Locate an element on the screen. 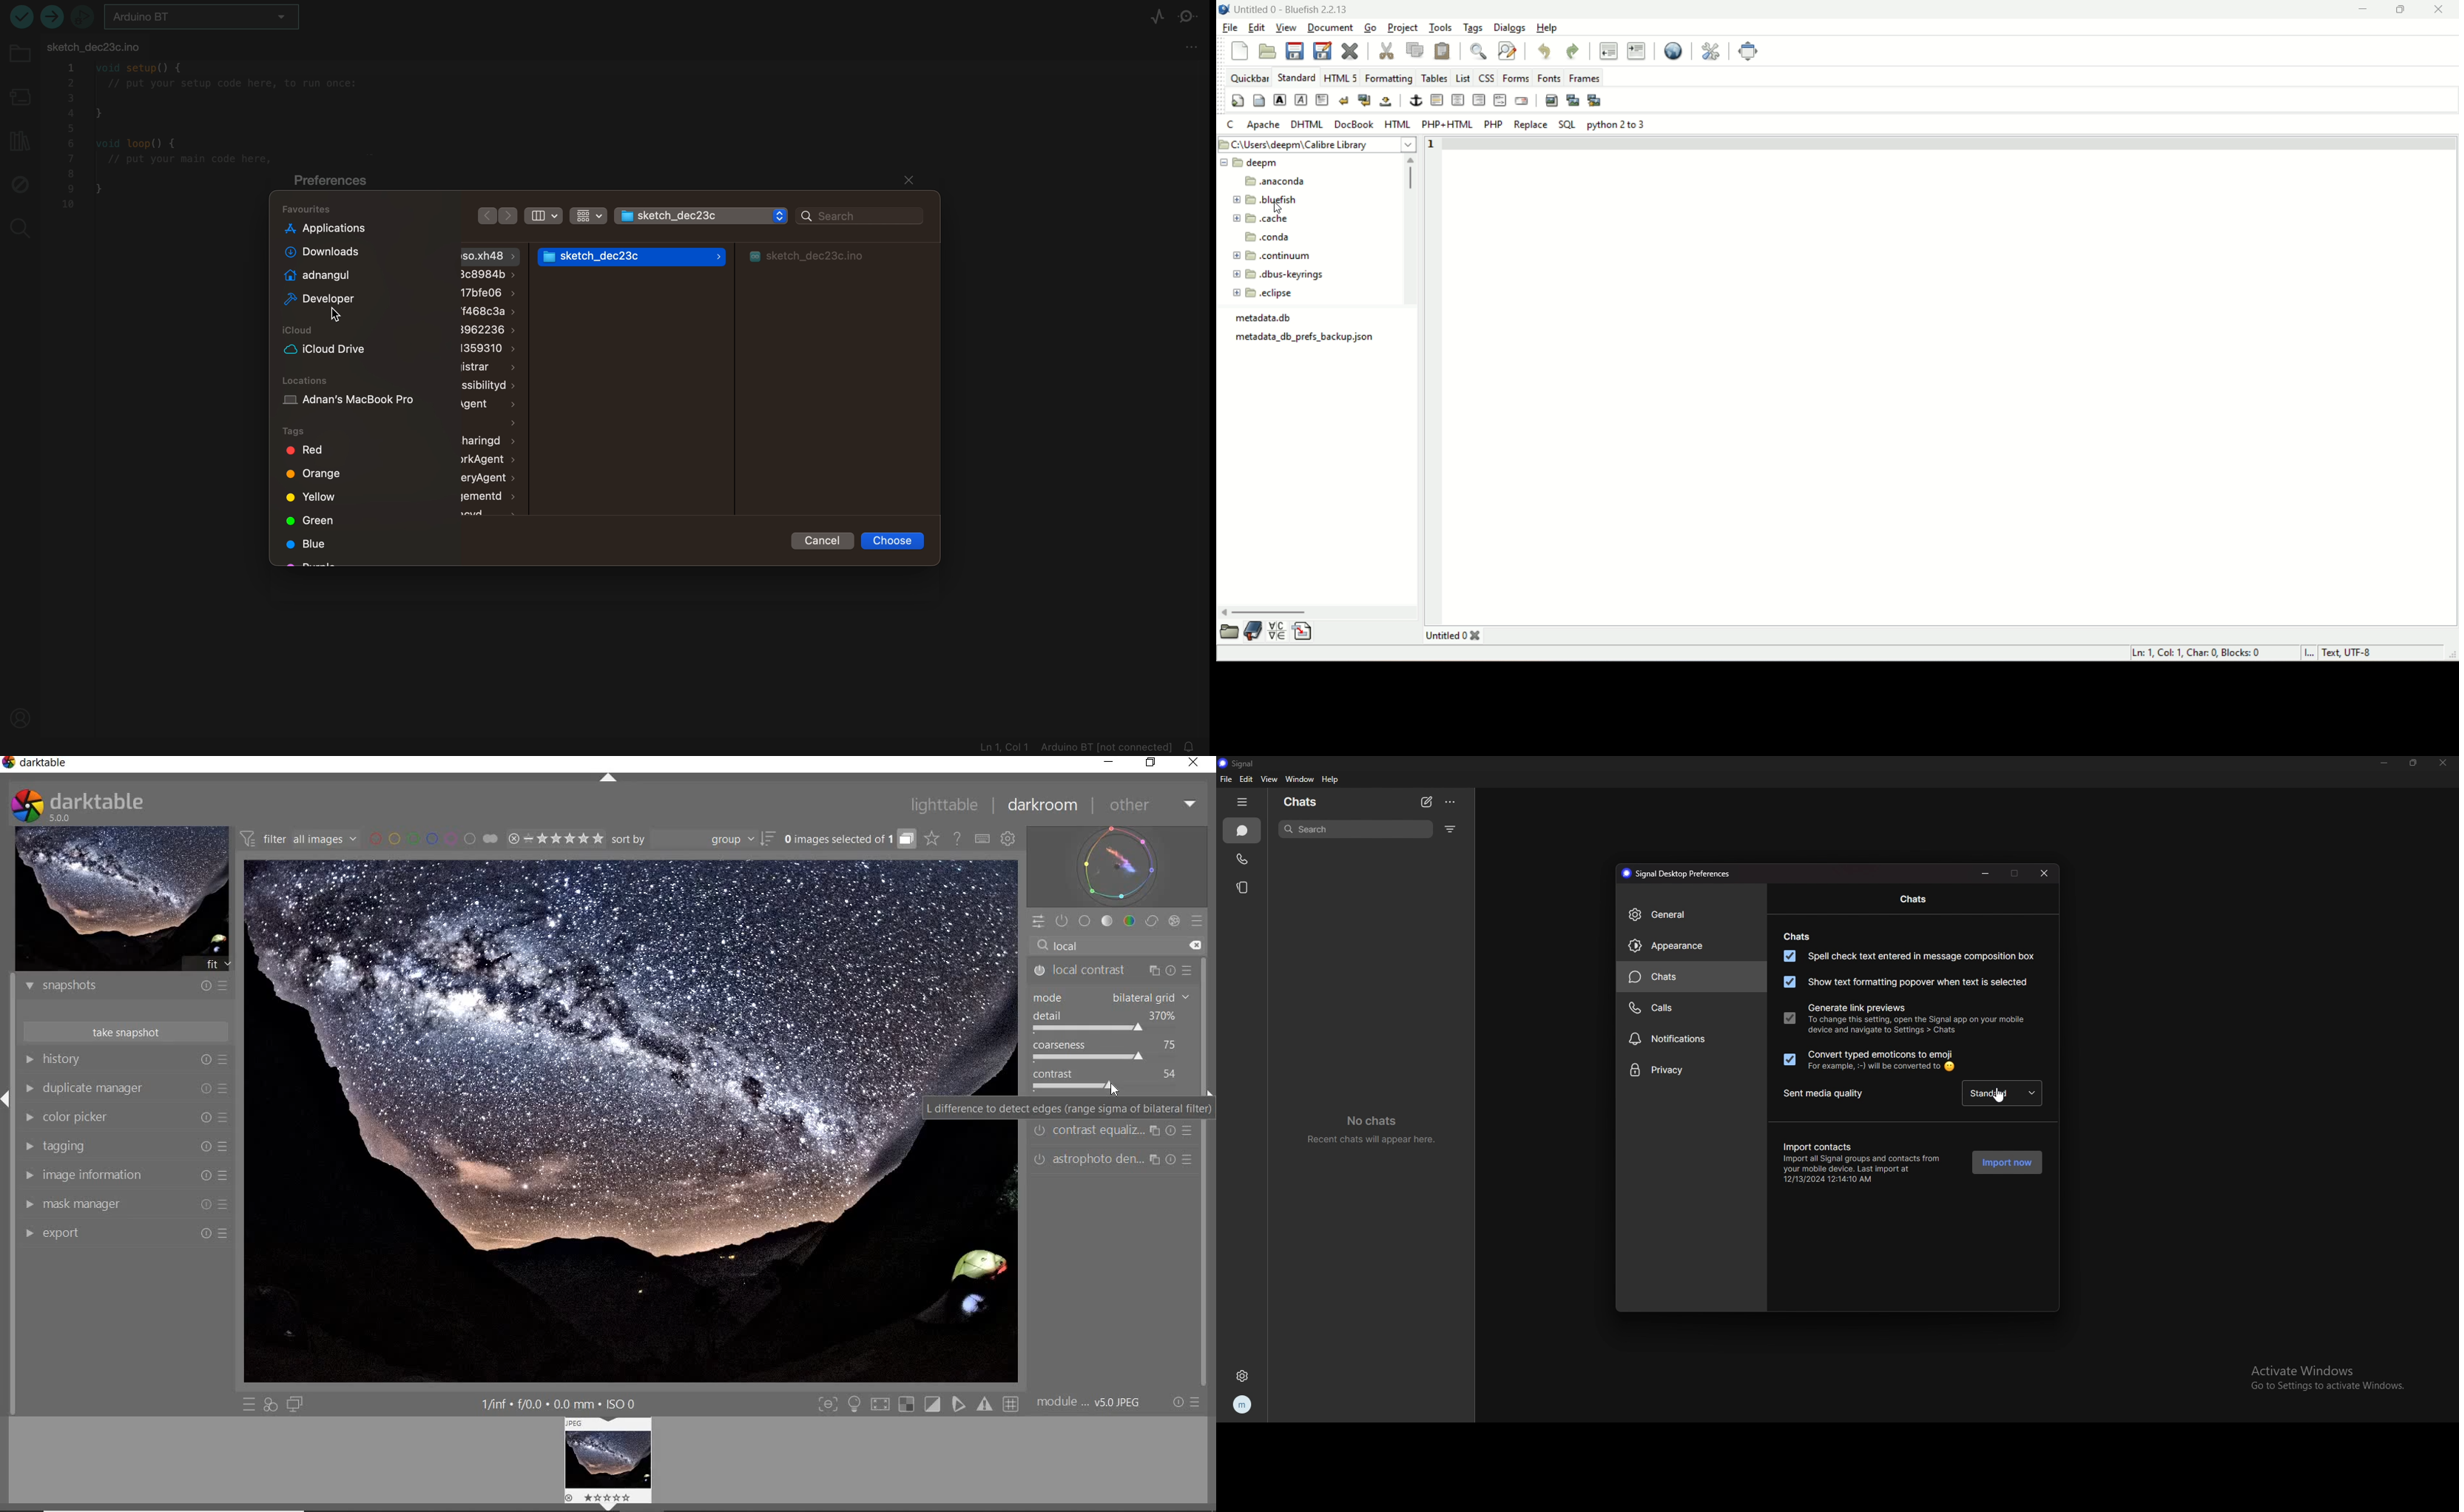  edit is located at coordinates (1247, 779).